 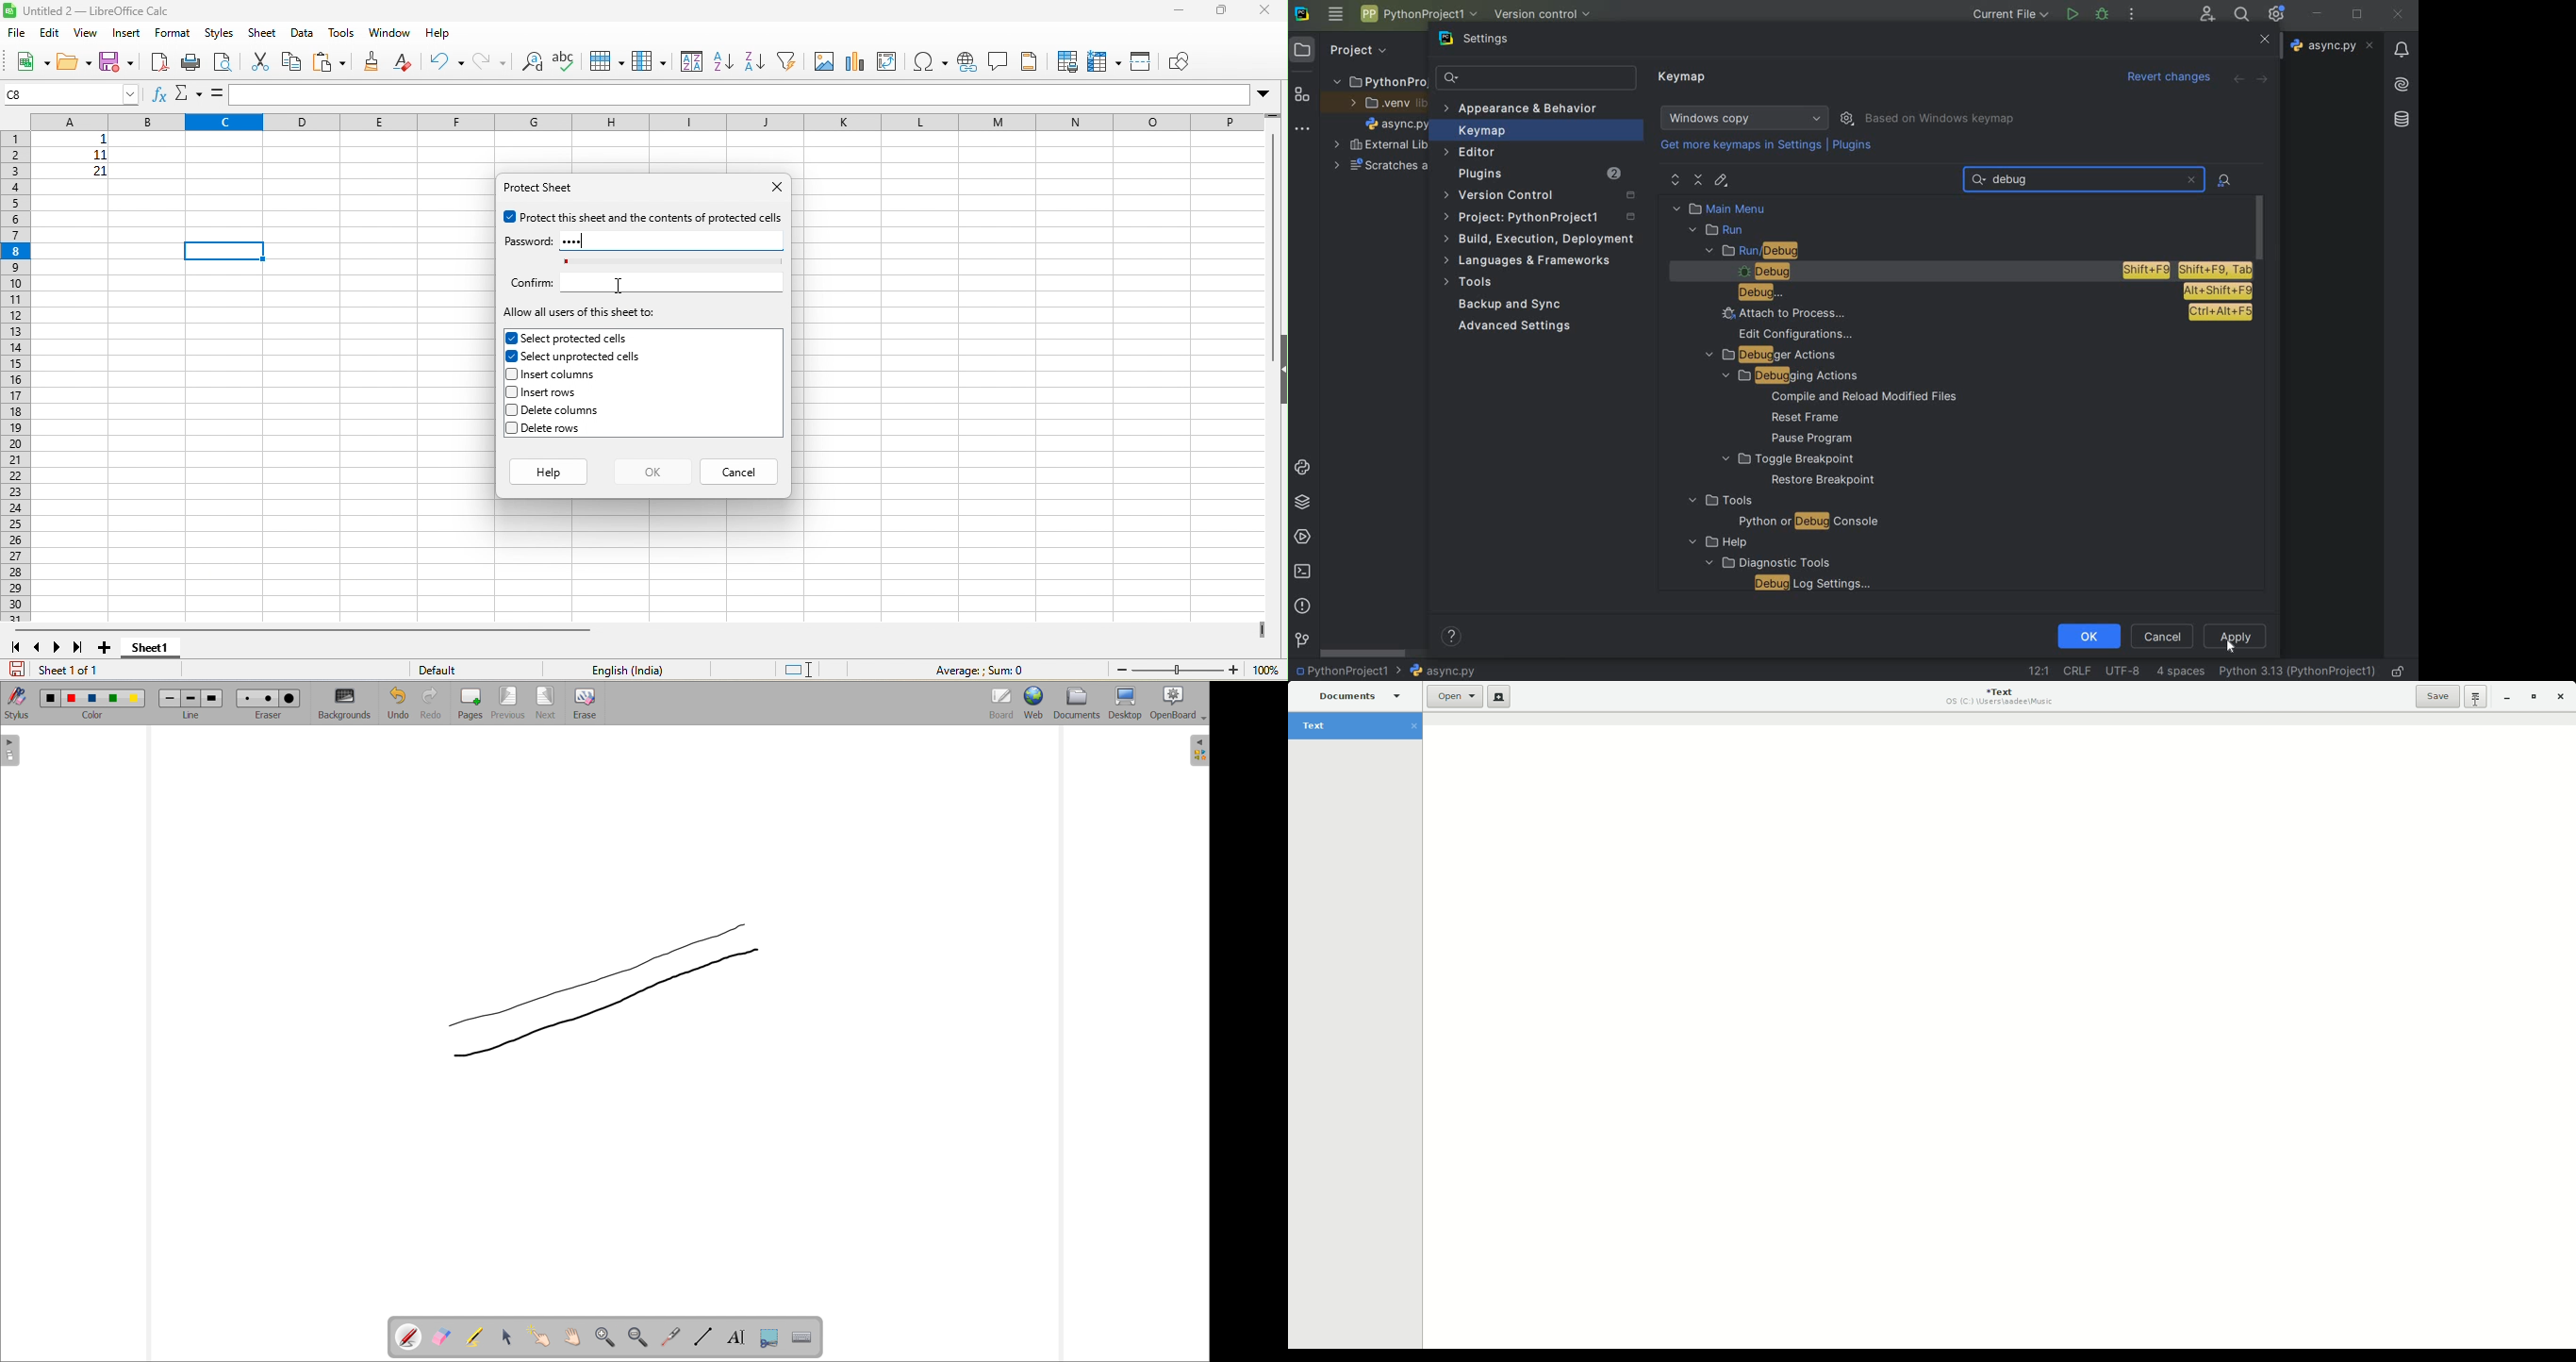 What do you see at coordinates (2532, 696) in the screenshot?
I see `Restore` at bounding box center [2532, 696].